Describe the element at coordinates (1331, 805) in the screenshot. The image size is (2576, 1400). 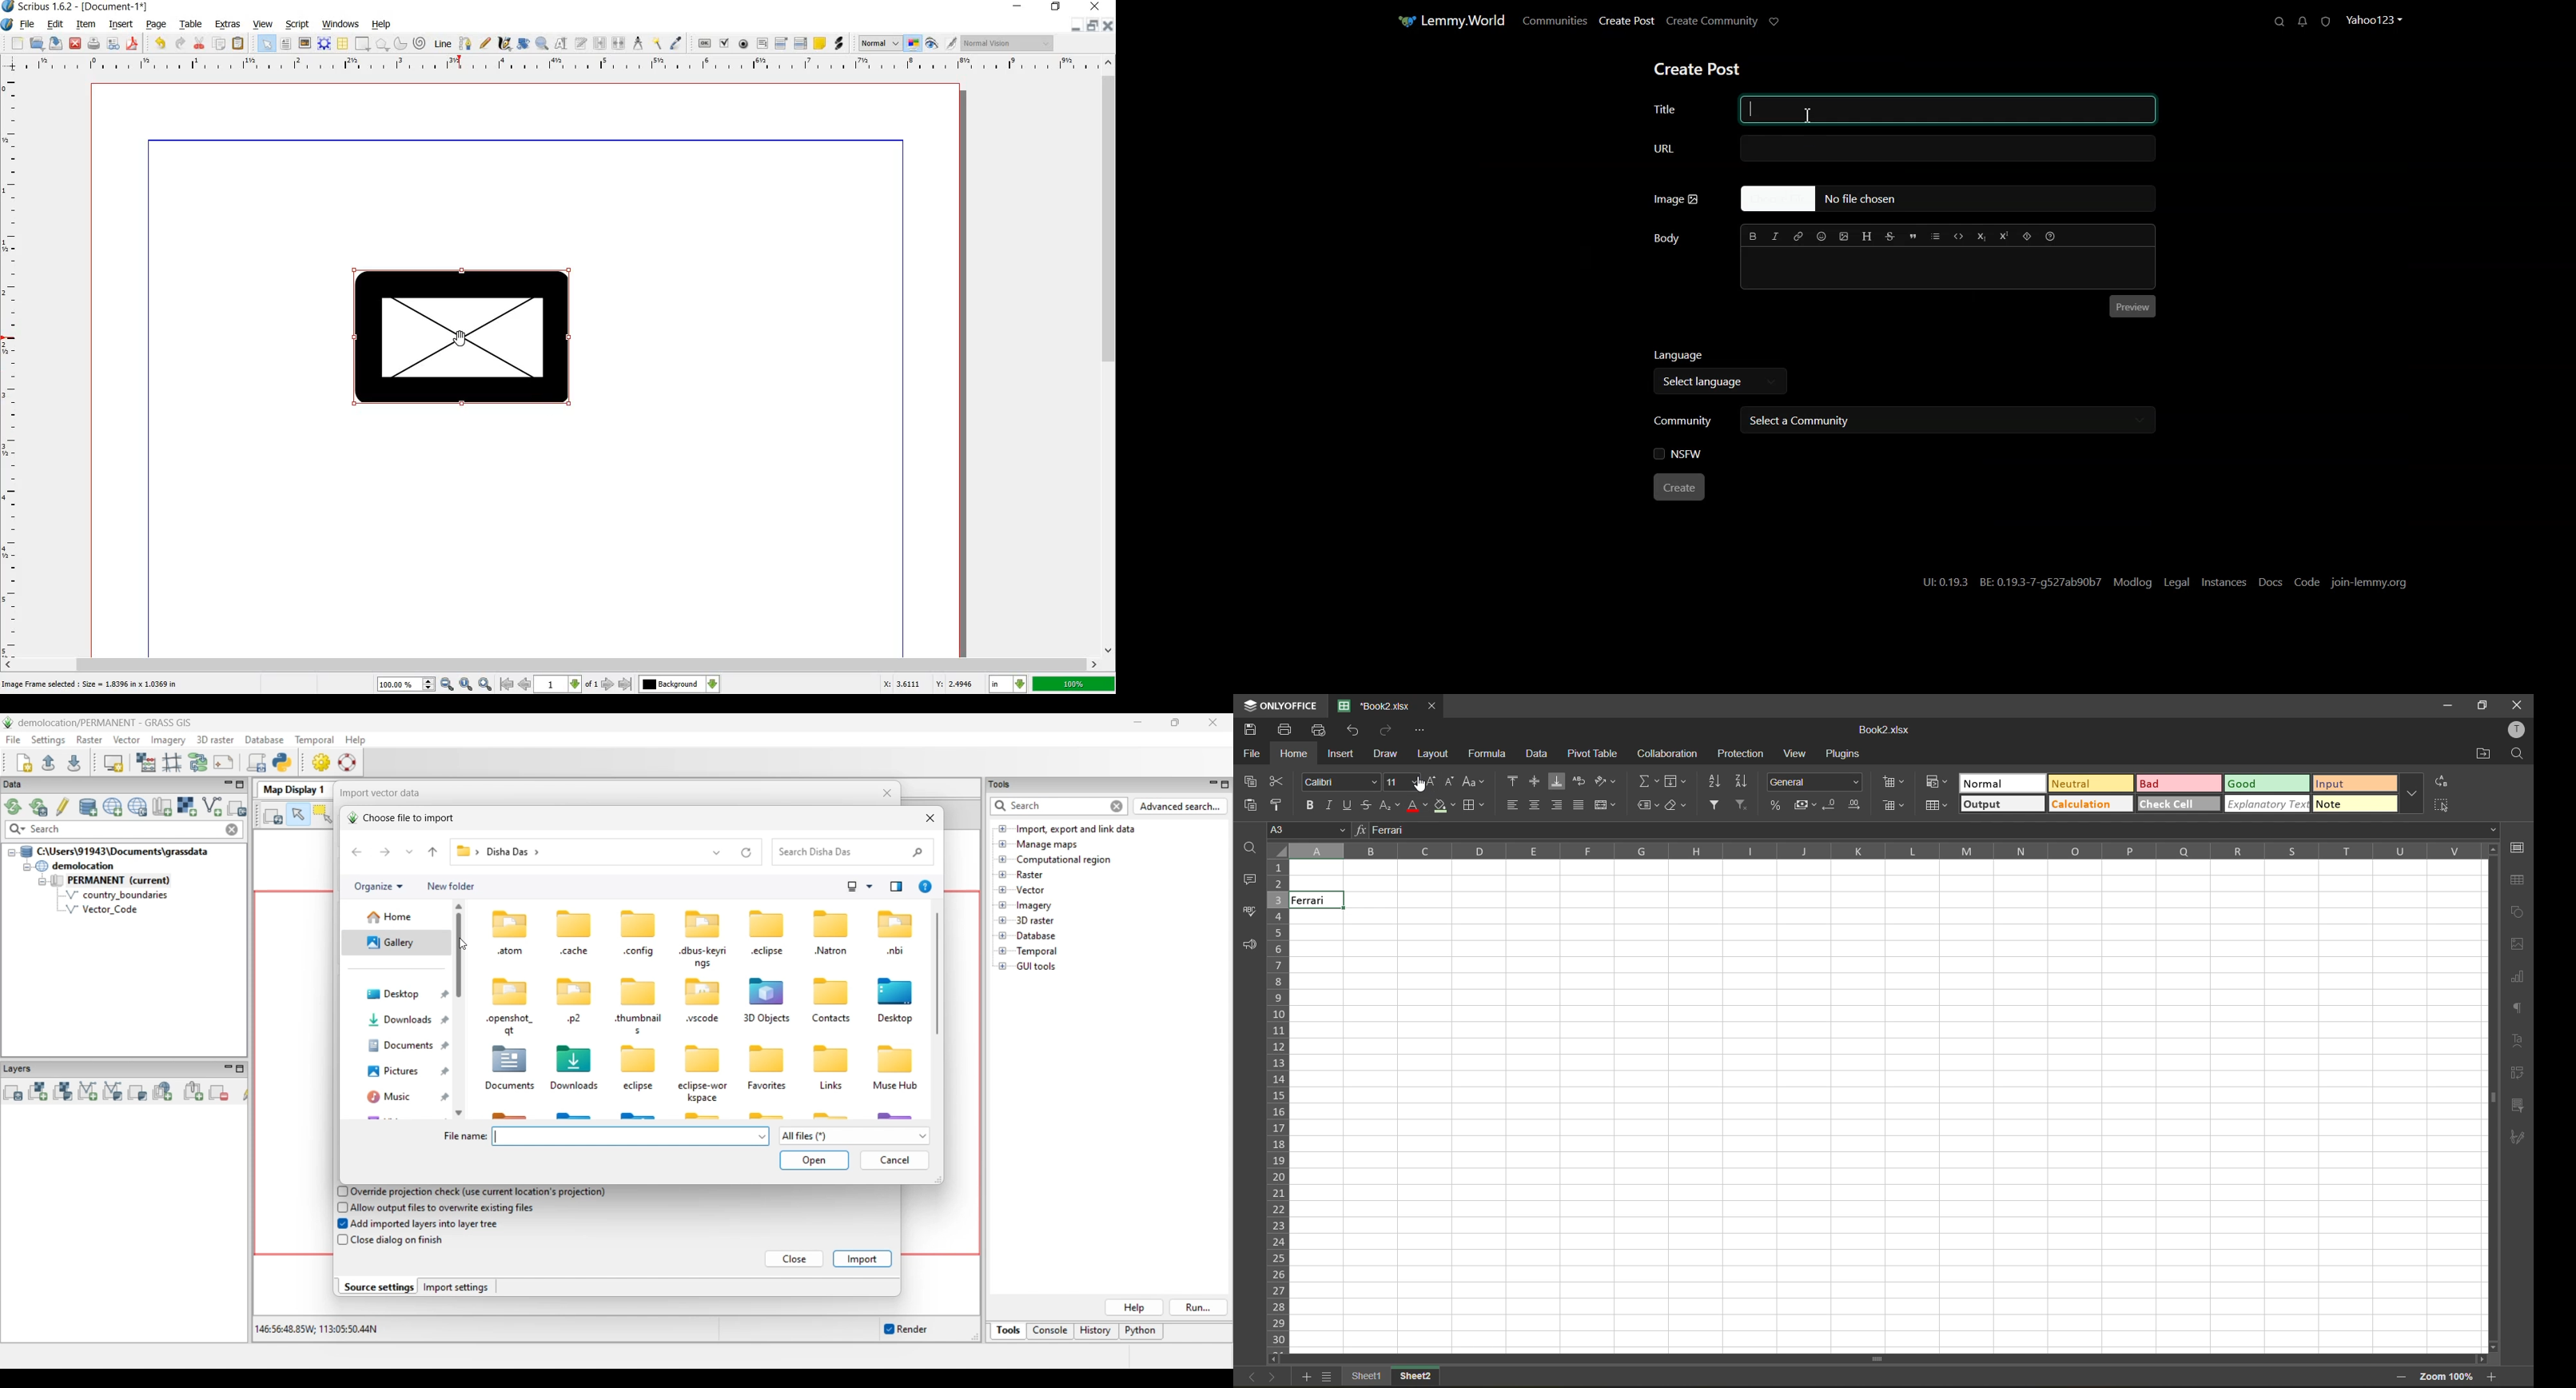
I see `italic` at that location.